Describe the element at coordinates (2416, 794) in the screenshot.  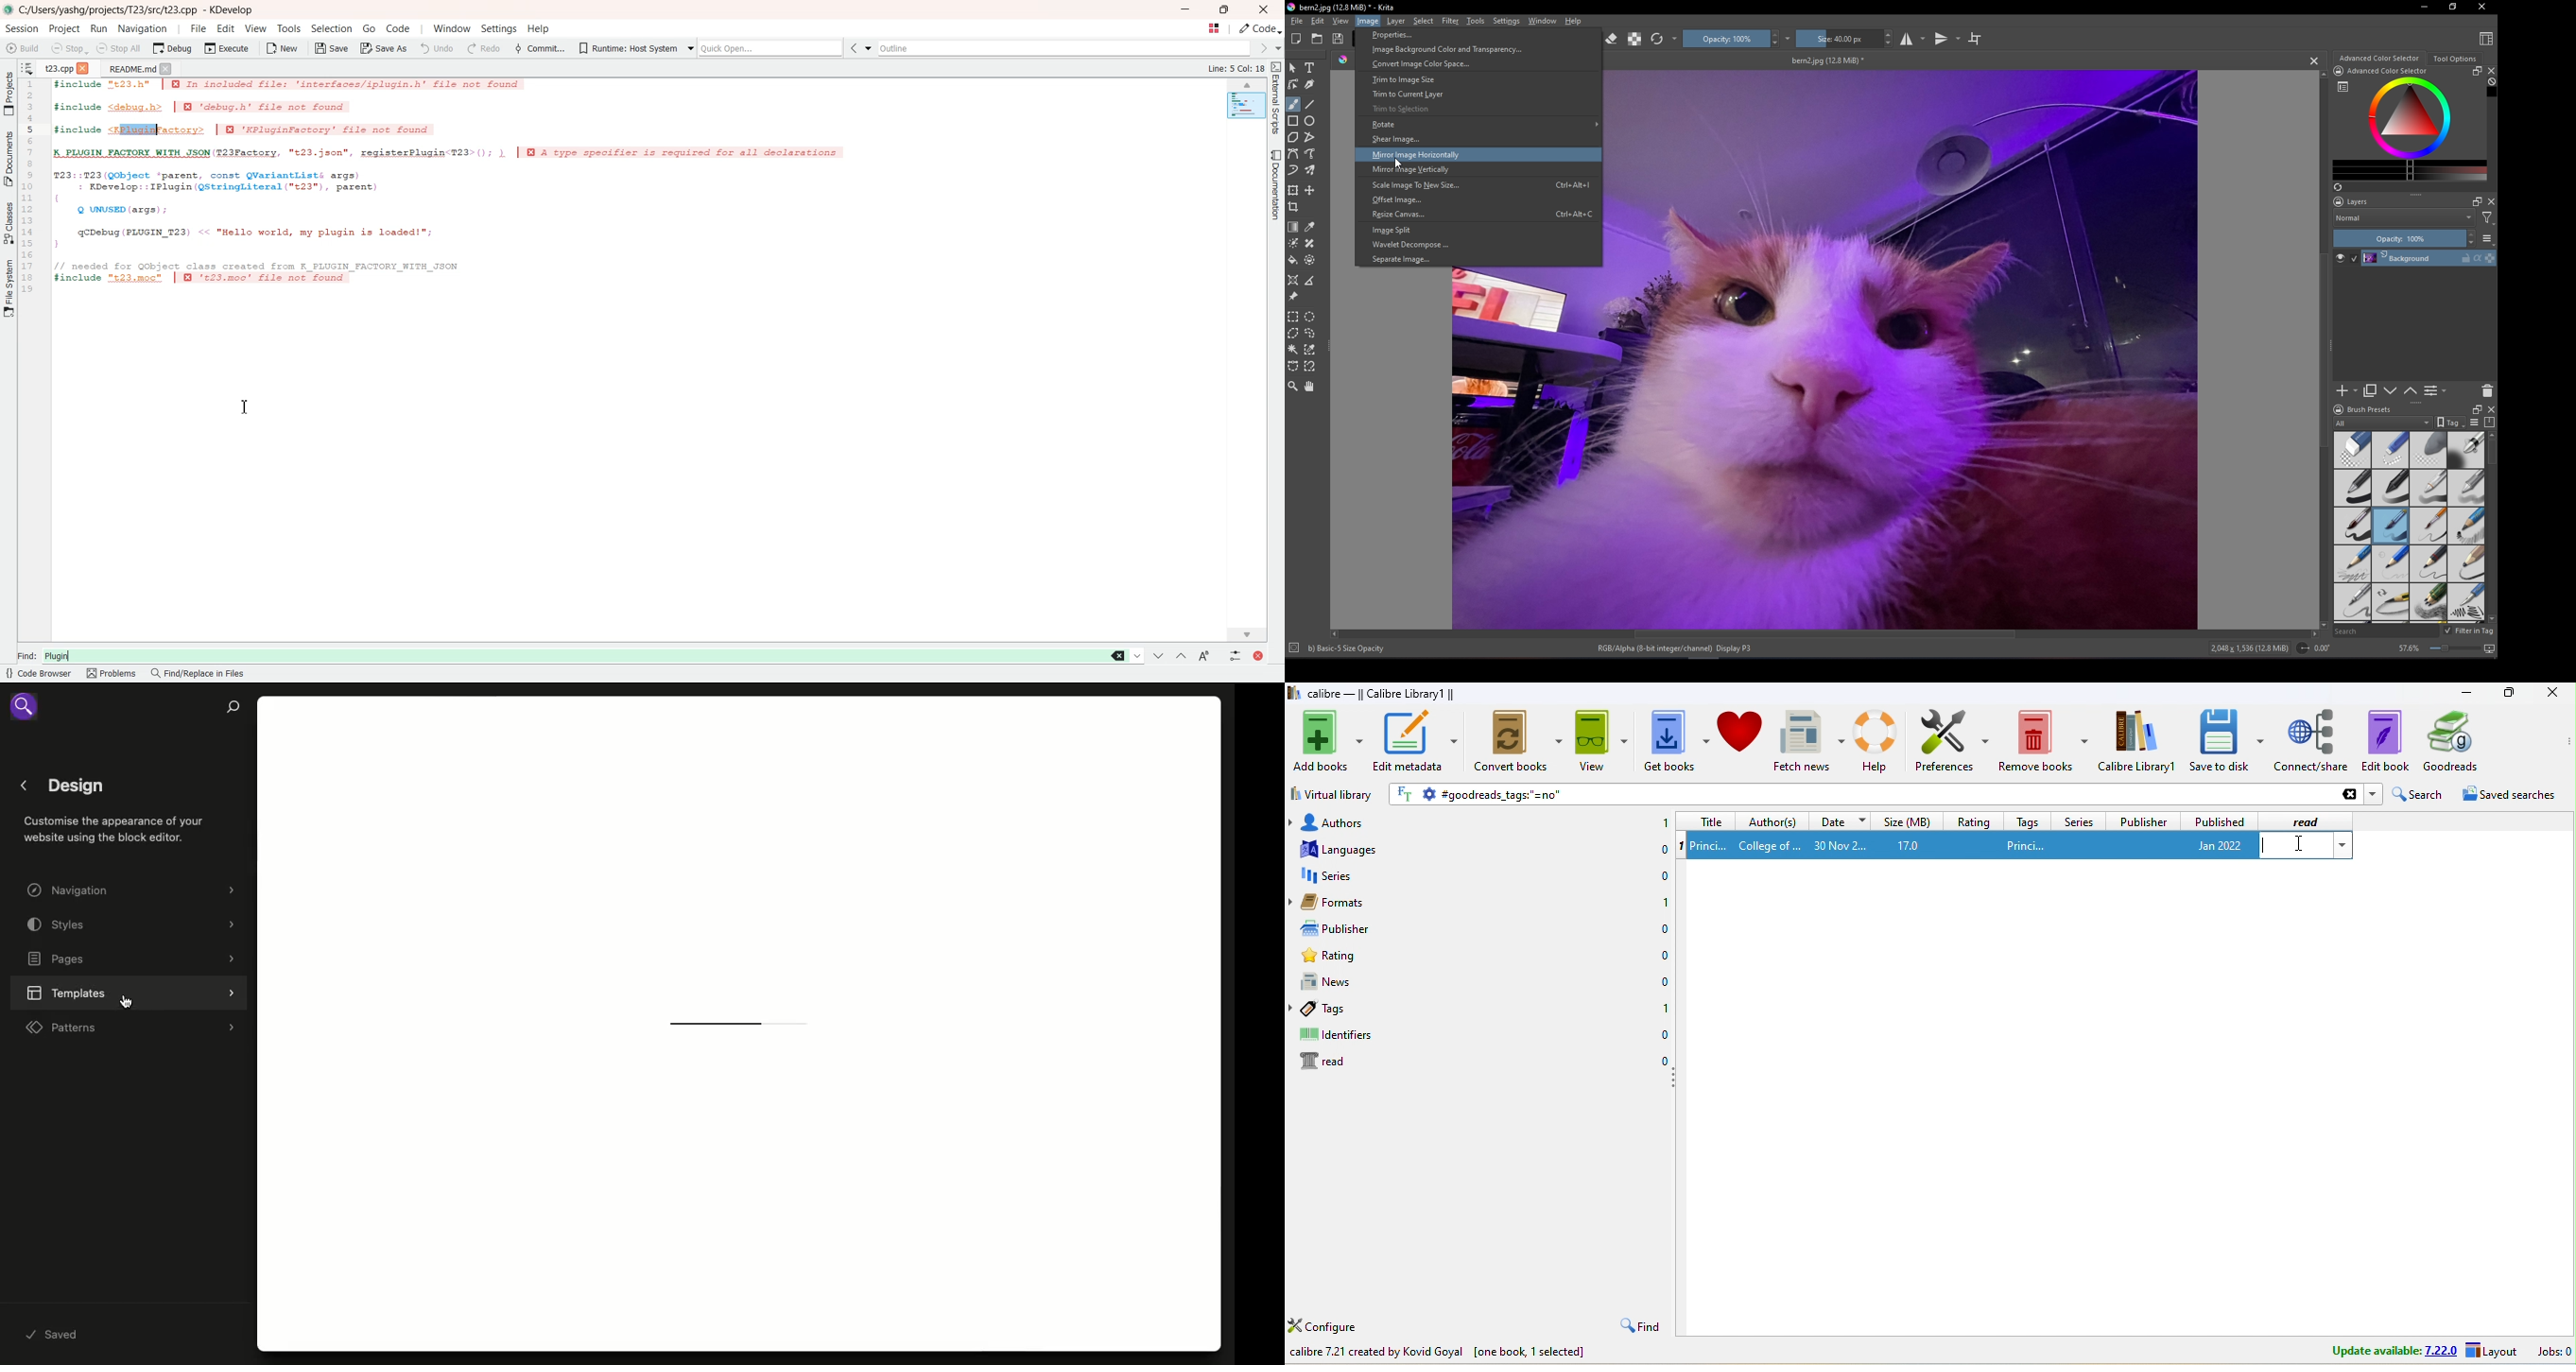
I see `search` at that location.